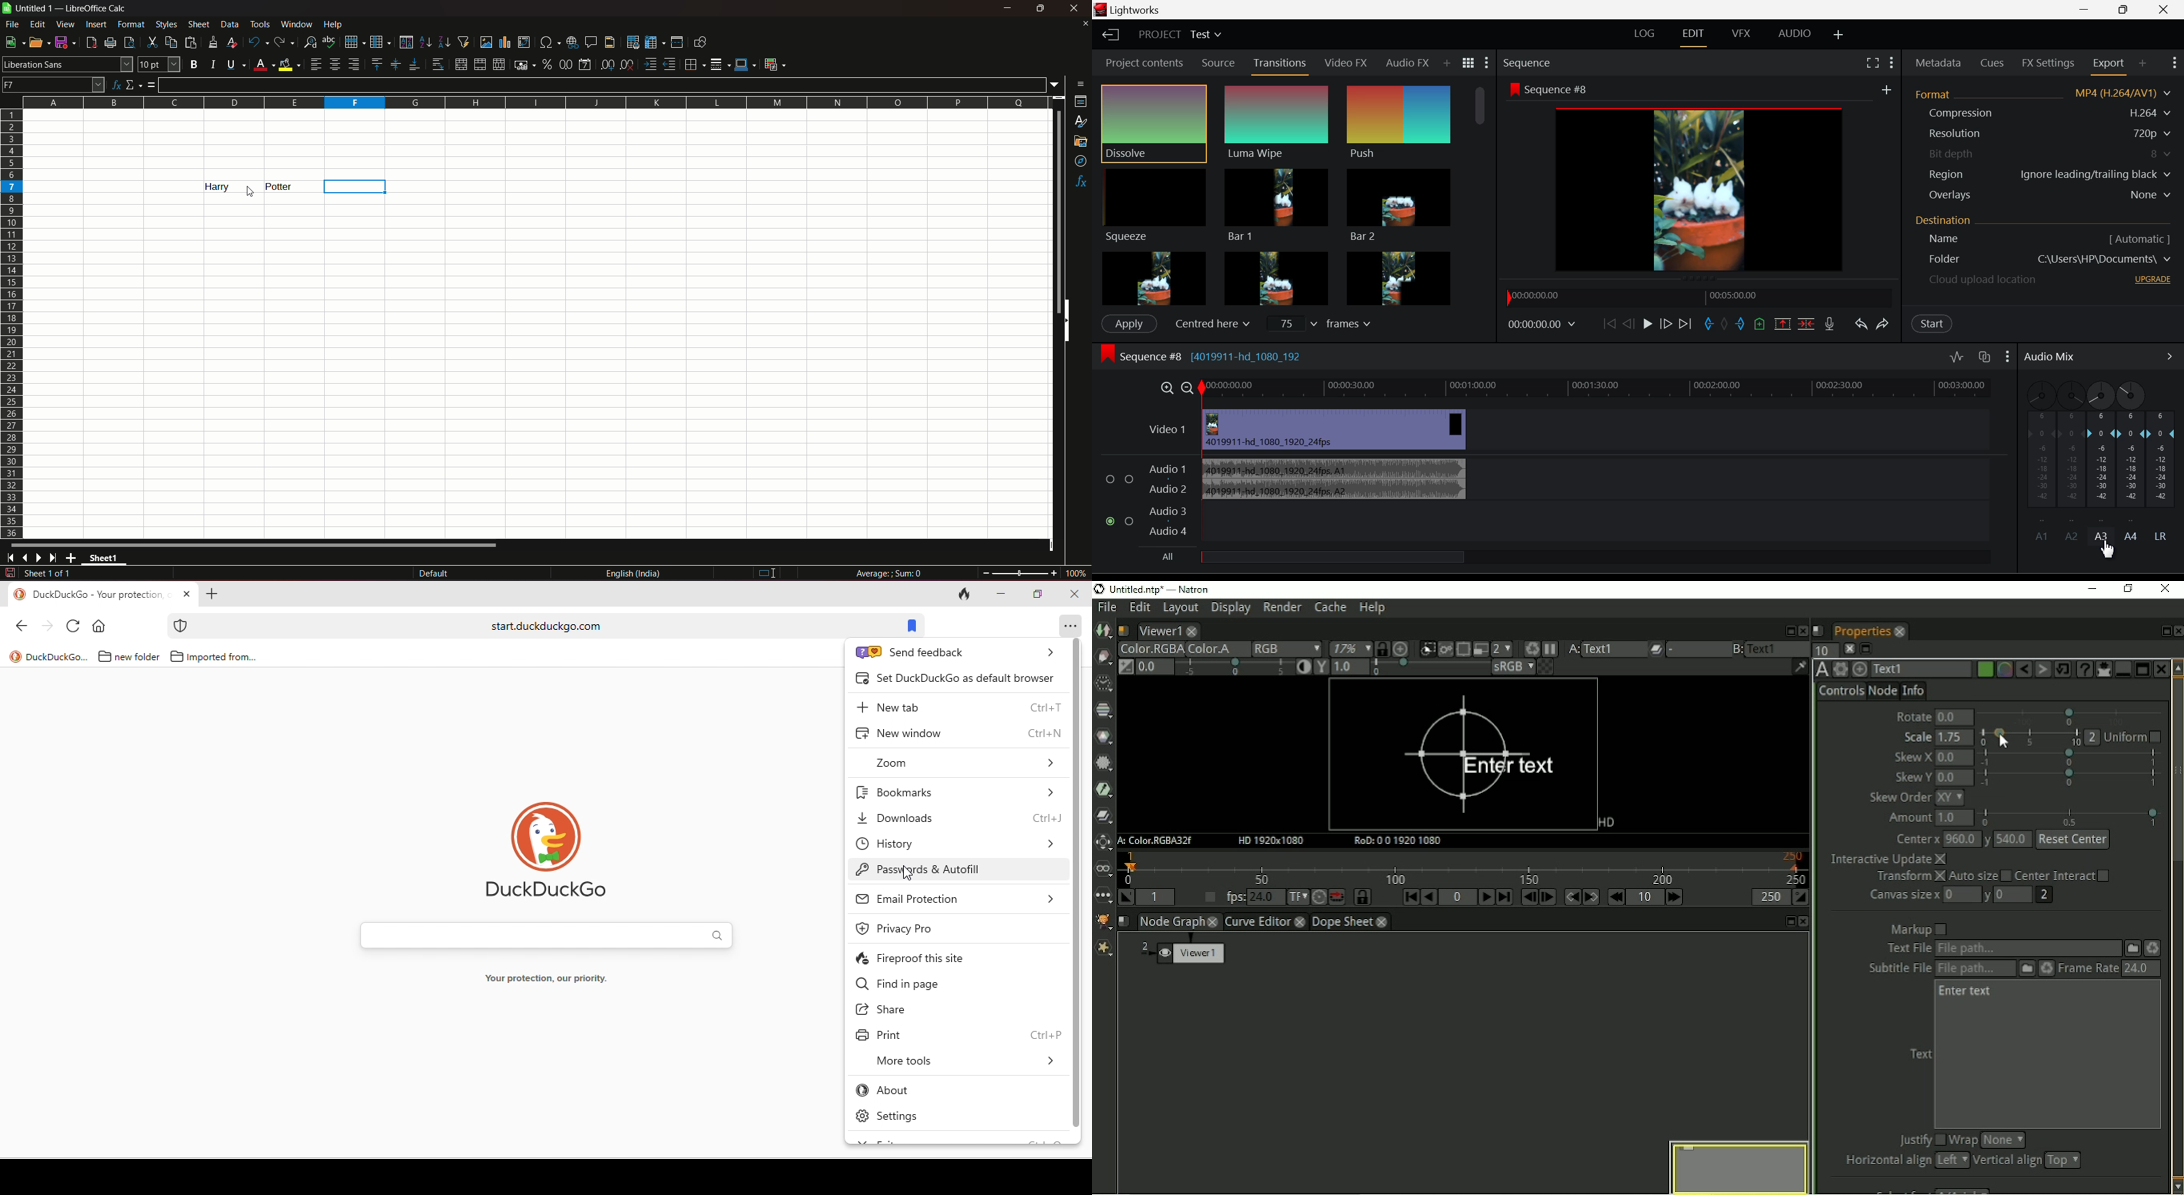 The width and height of the screenshot is (2184, 1204). What do you see at coordinates (1081, 183) in the screenshot?
I see `functions` at bounding box center [1081, 183].